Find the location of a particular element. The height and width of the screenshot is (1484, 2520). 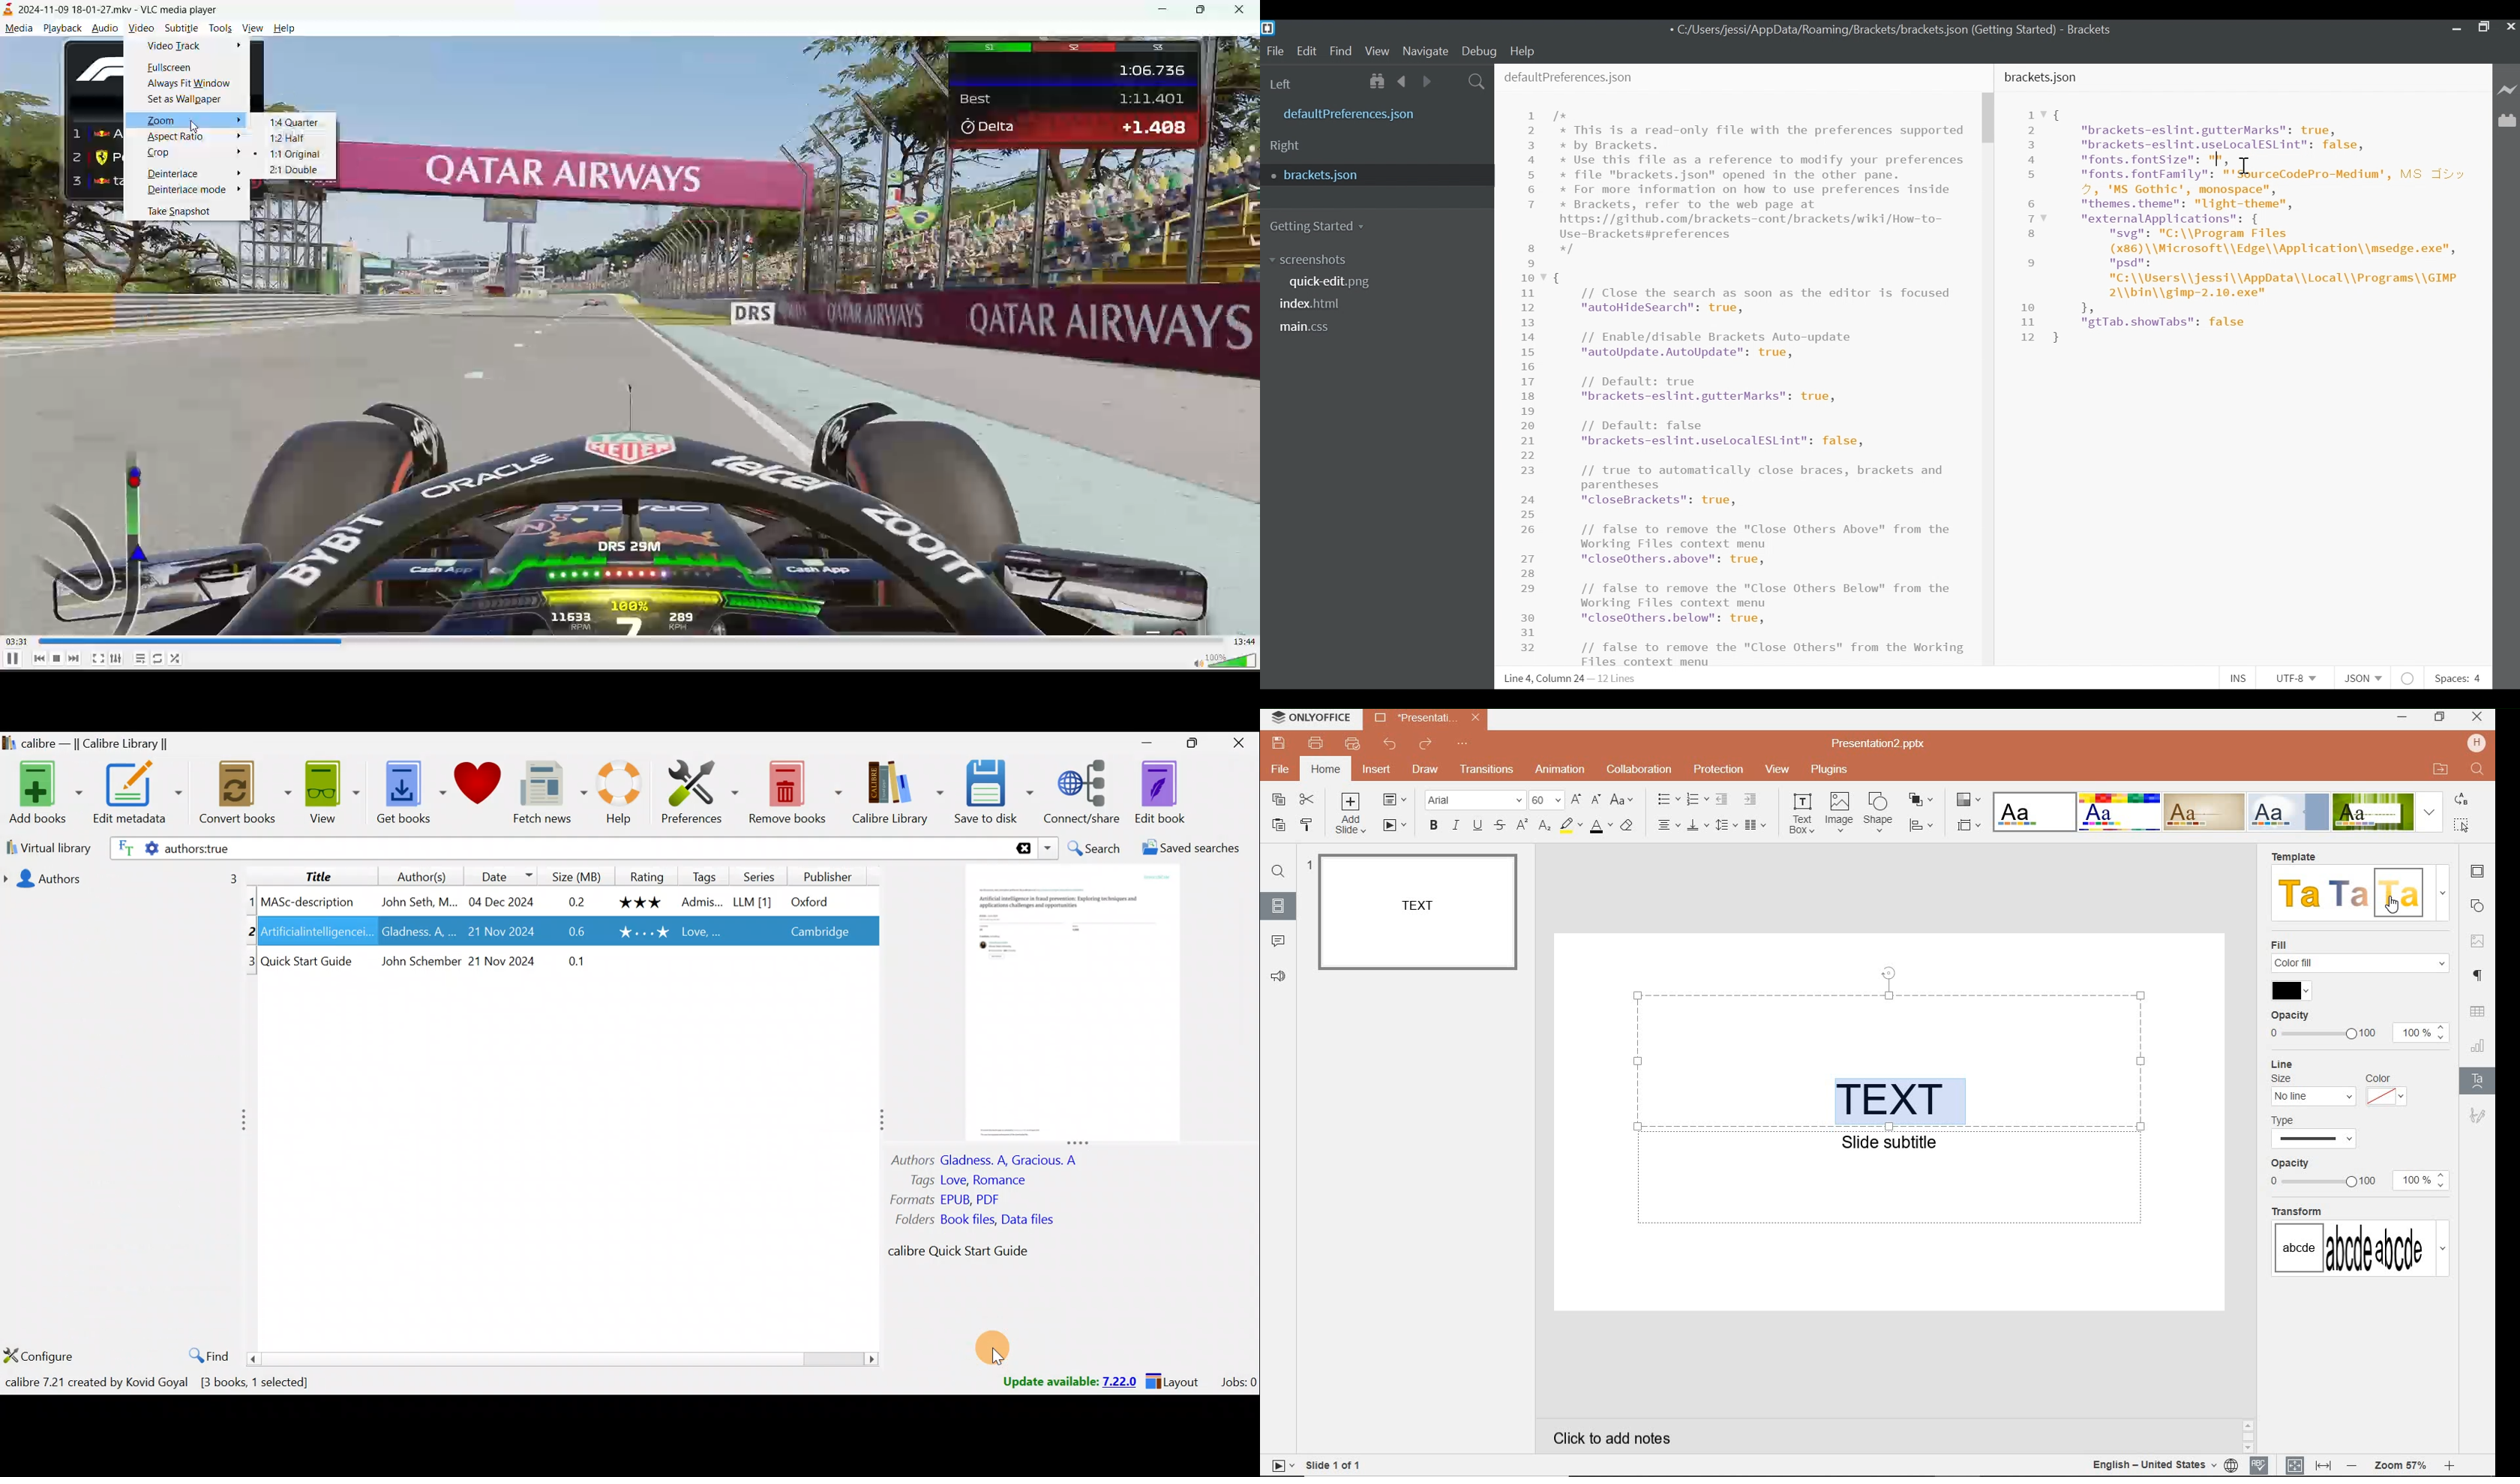

COLLABORATION is located at coordinates (1640, 768).